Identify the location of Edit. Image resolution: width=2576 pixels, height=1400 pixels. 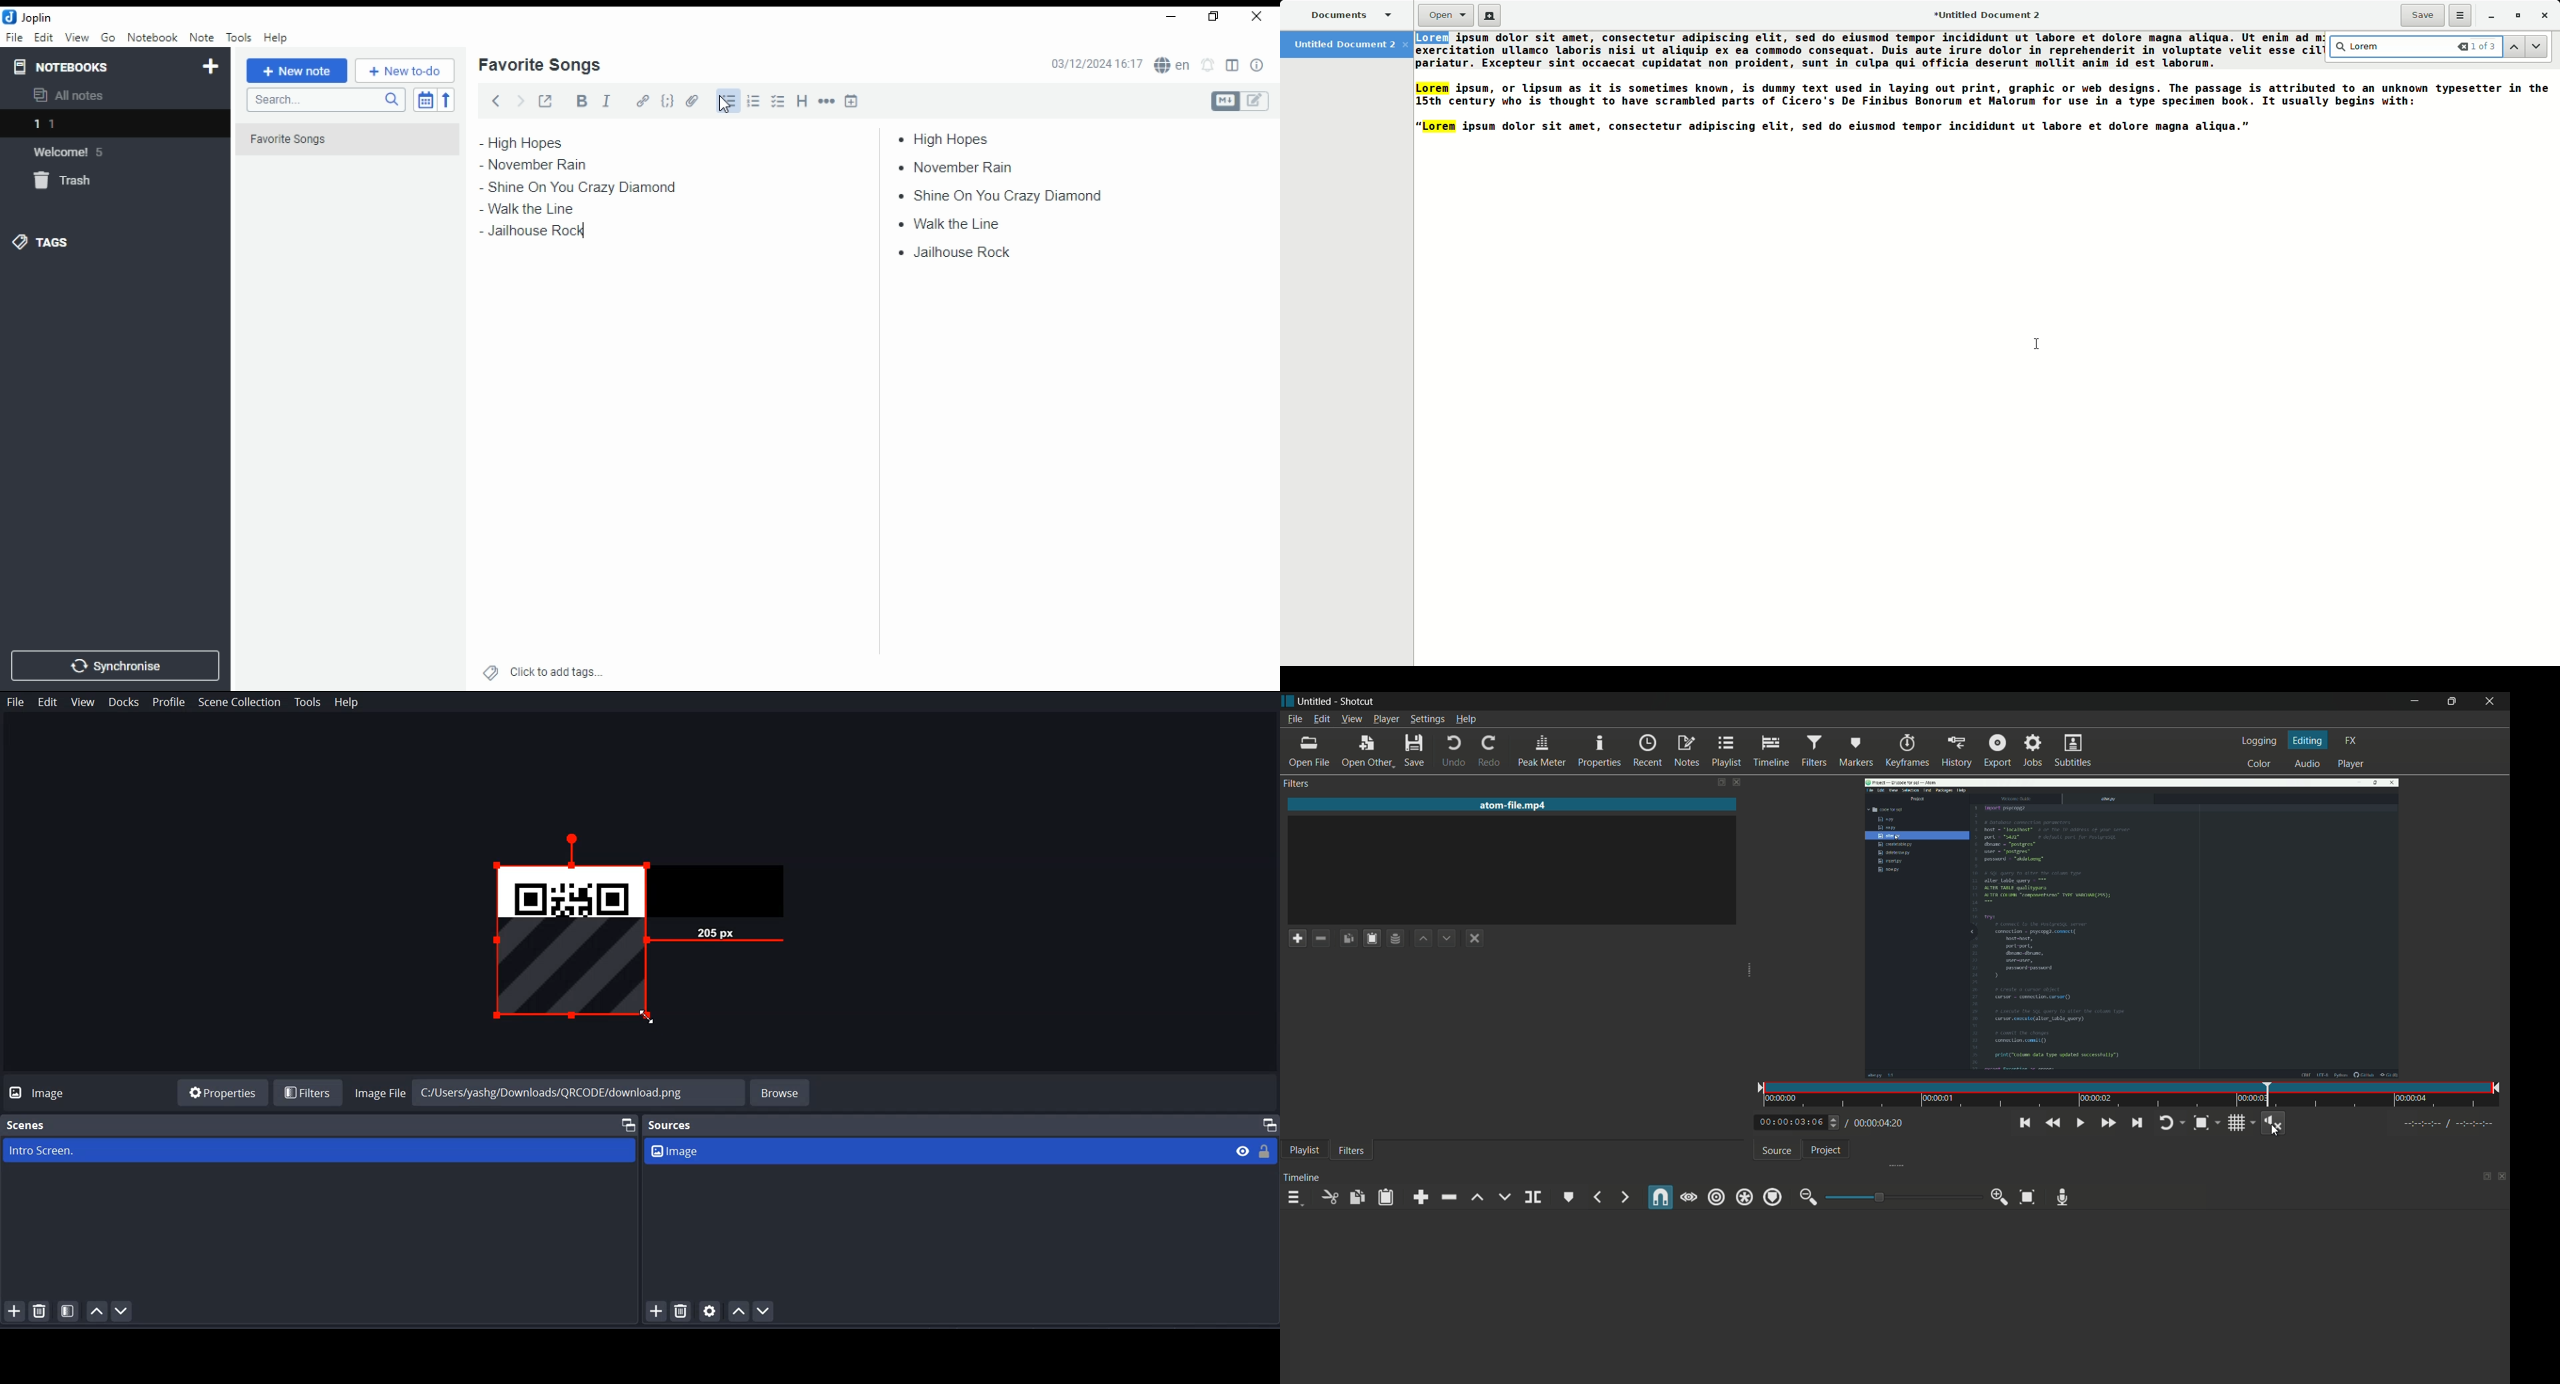
(48, 703).